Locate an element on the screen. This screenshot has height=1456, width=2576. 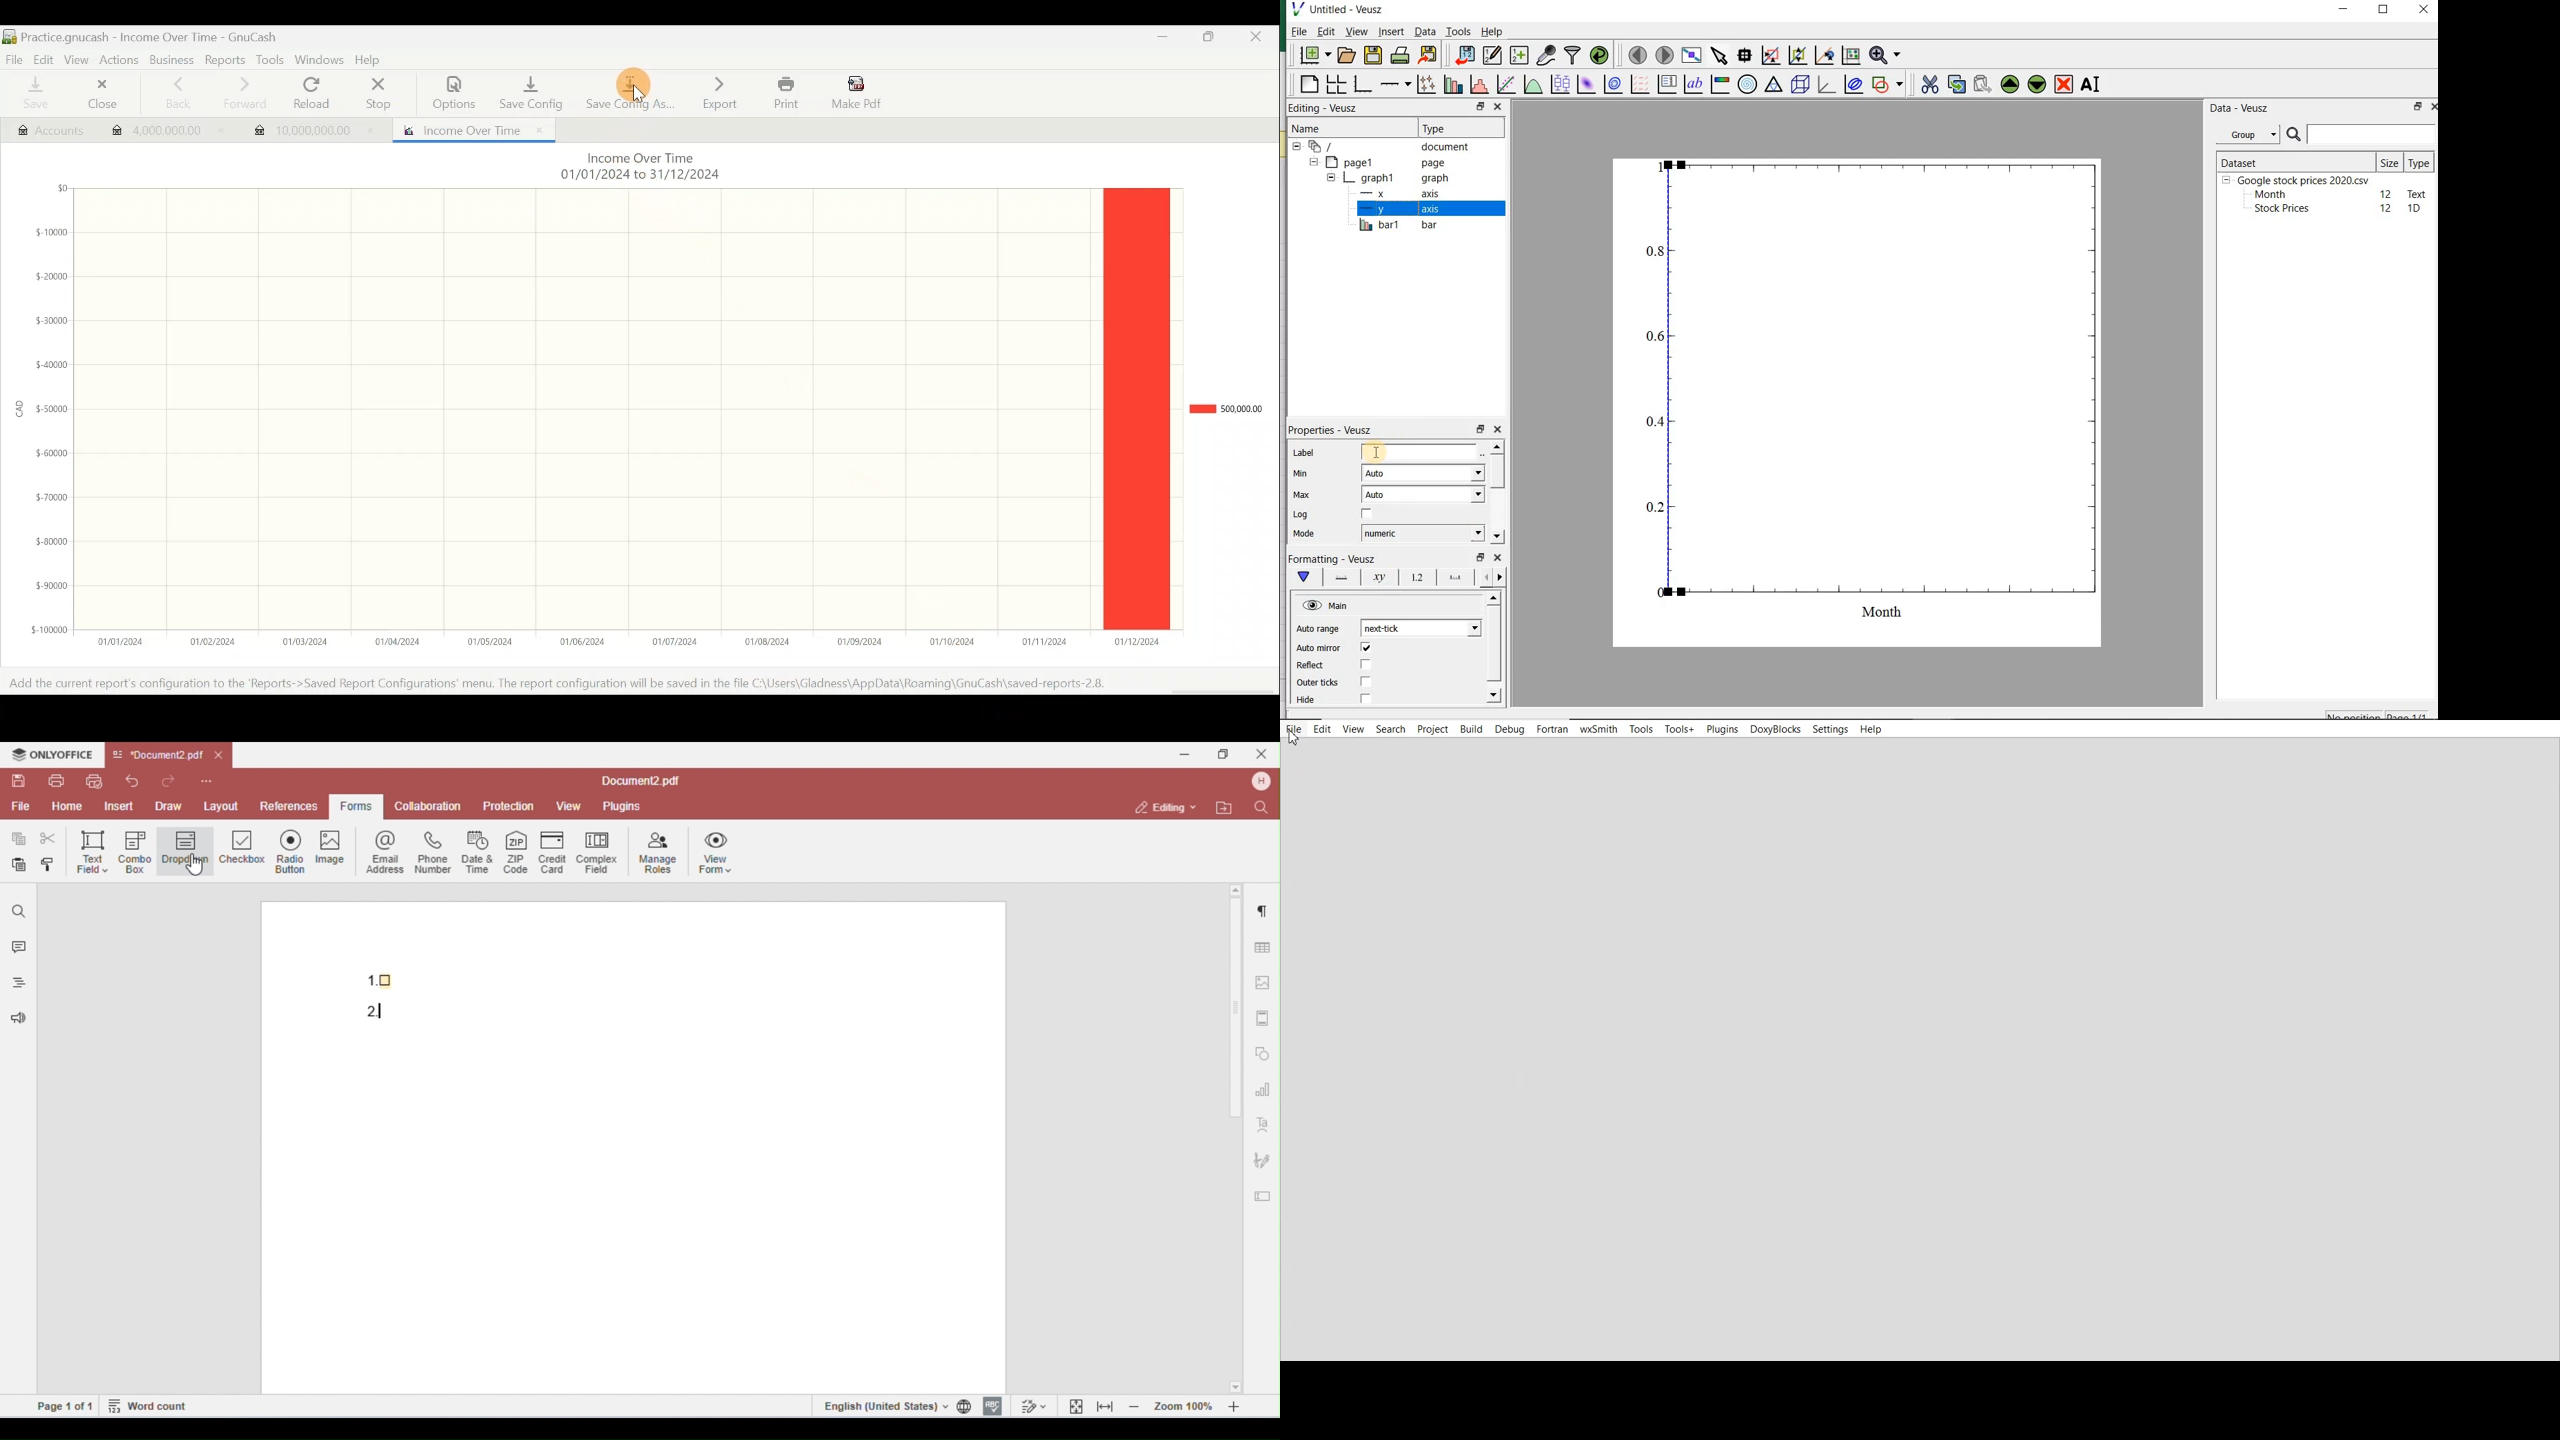
Debug is located at coordinates (1510, 729).